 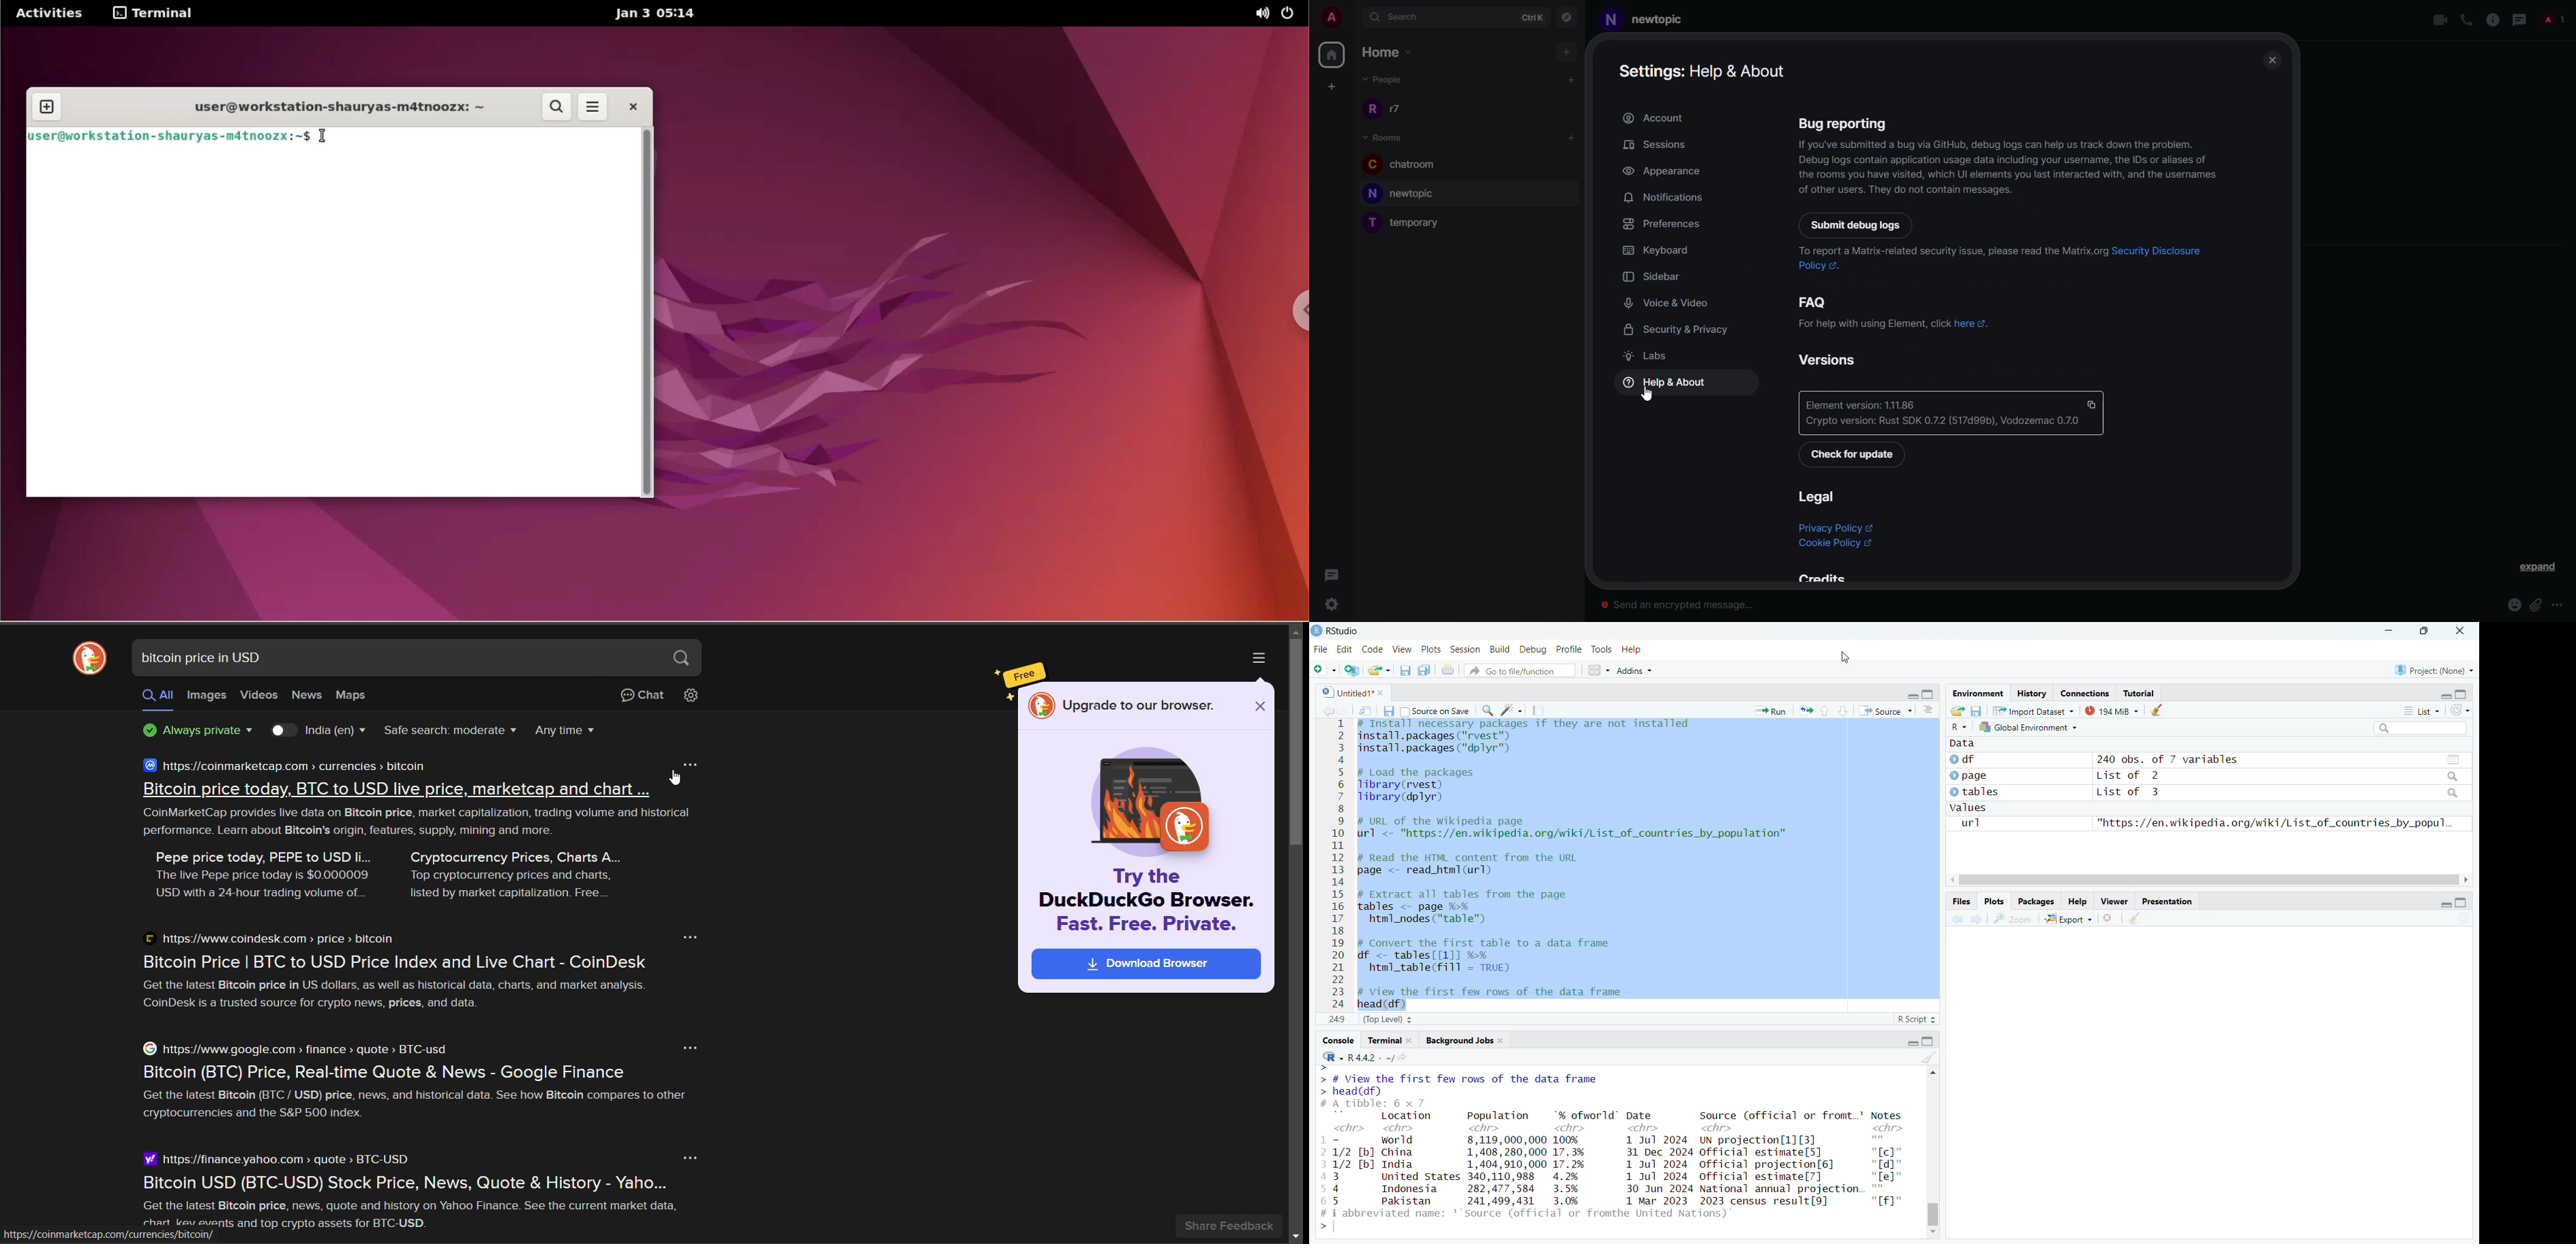 I want to click on country, so click(x=334, y=731).